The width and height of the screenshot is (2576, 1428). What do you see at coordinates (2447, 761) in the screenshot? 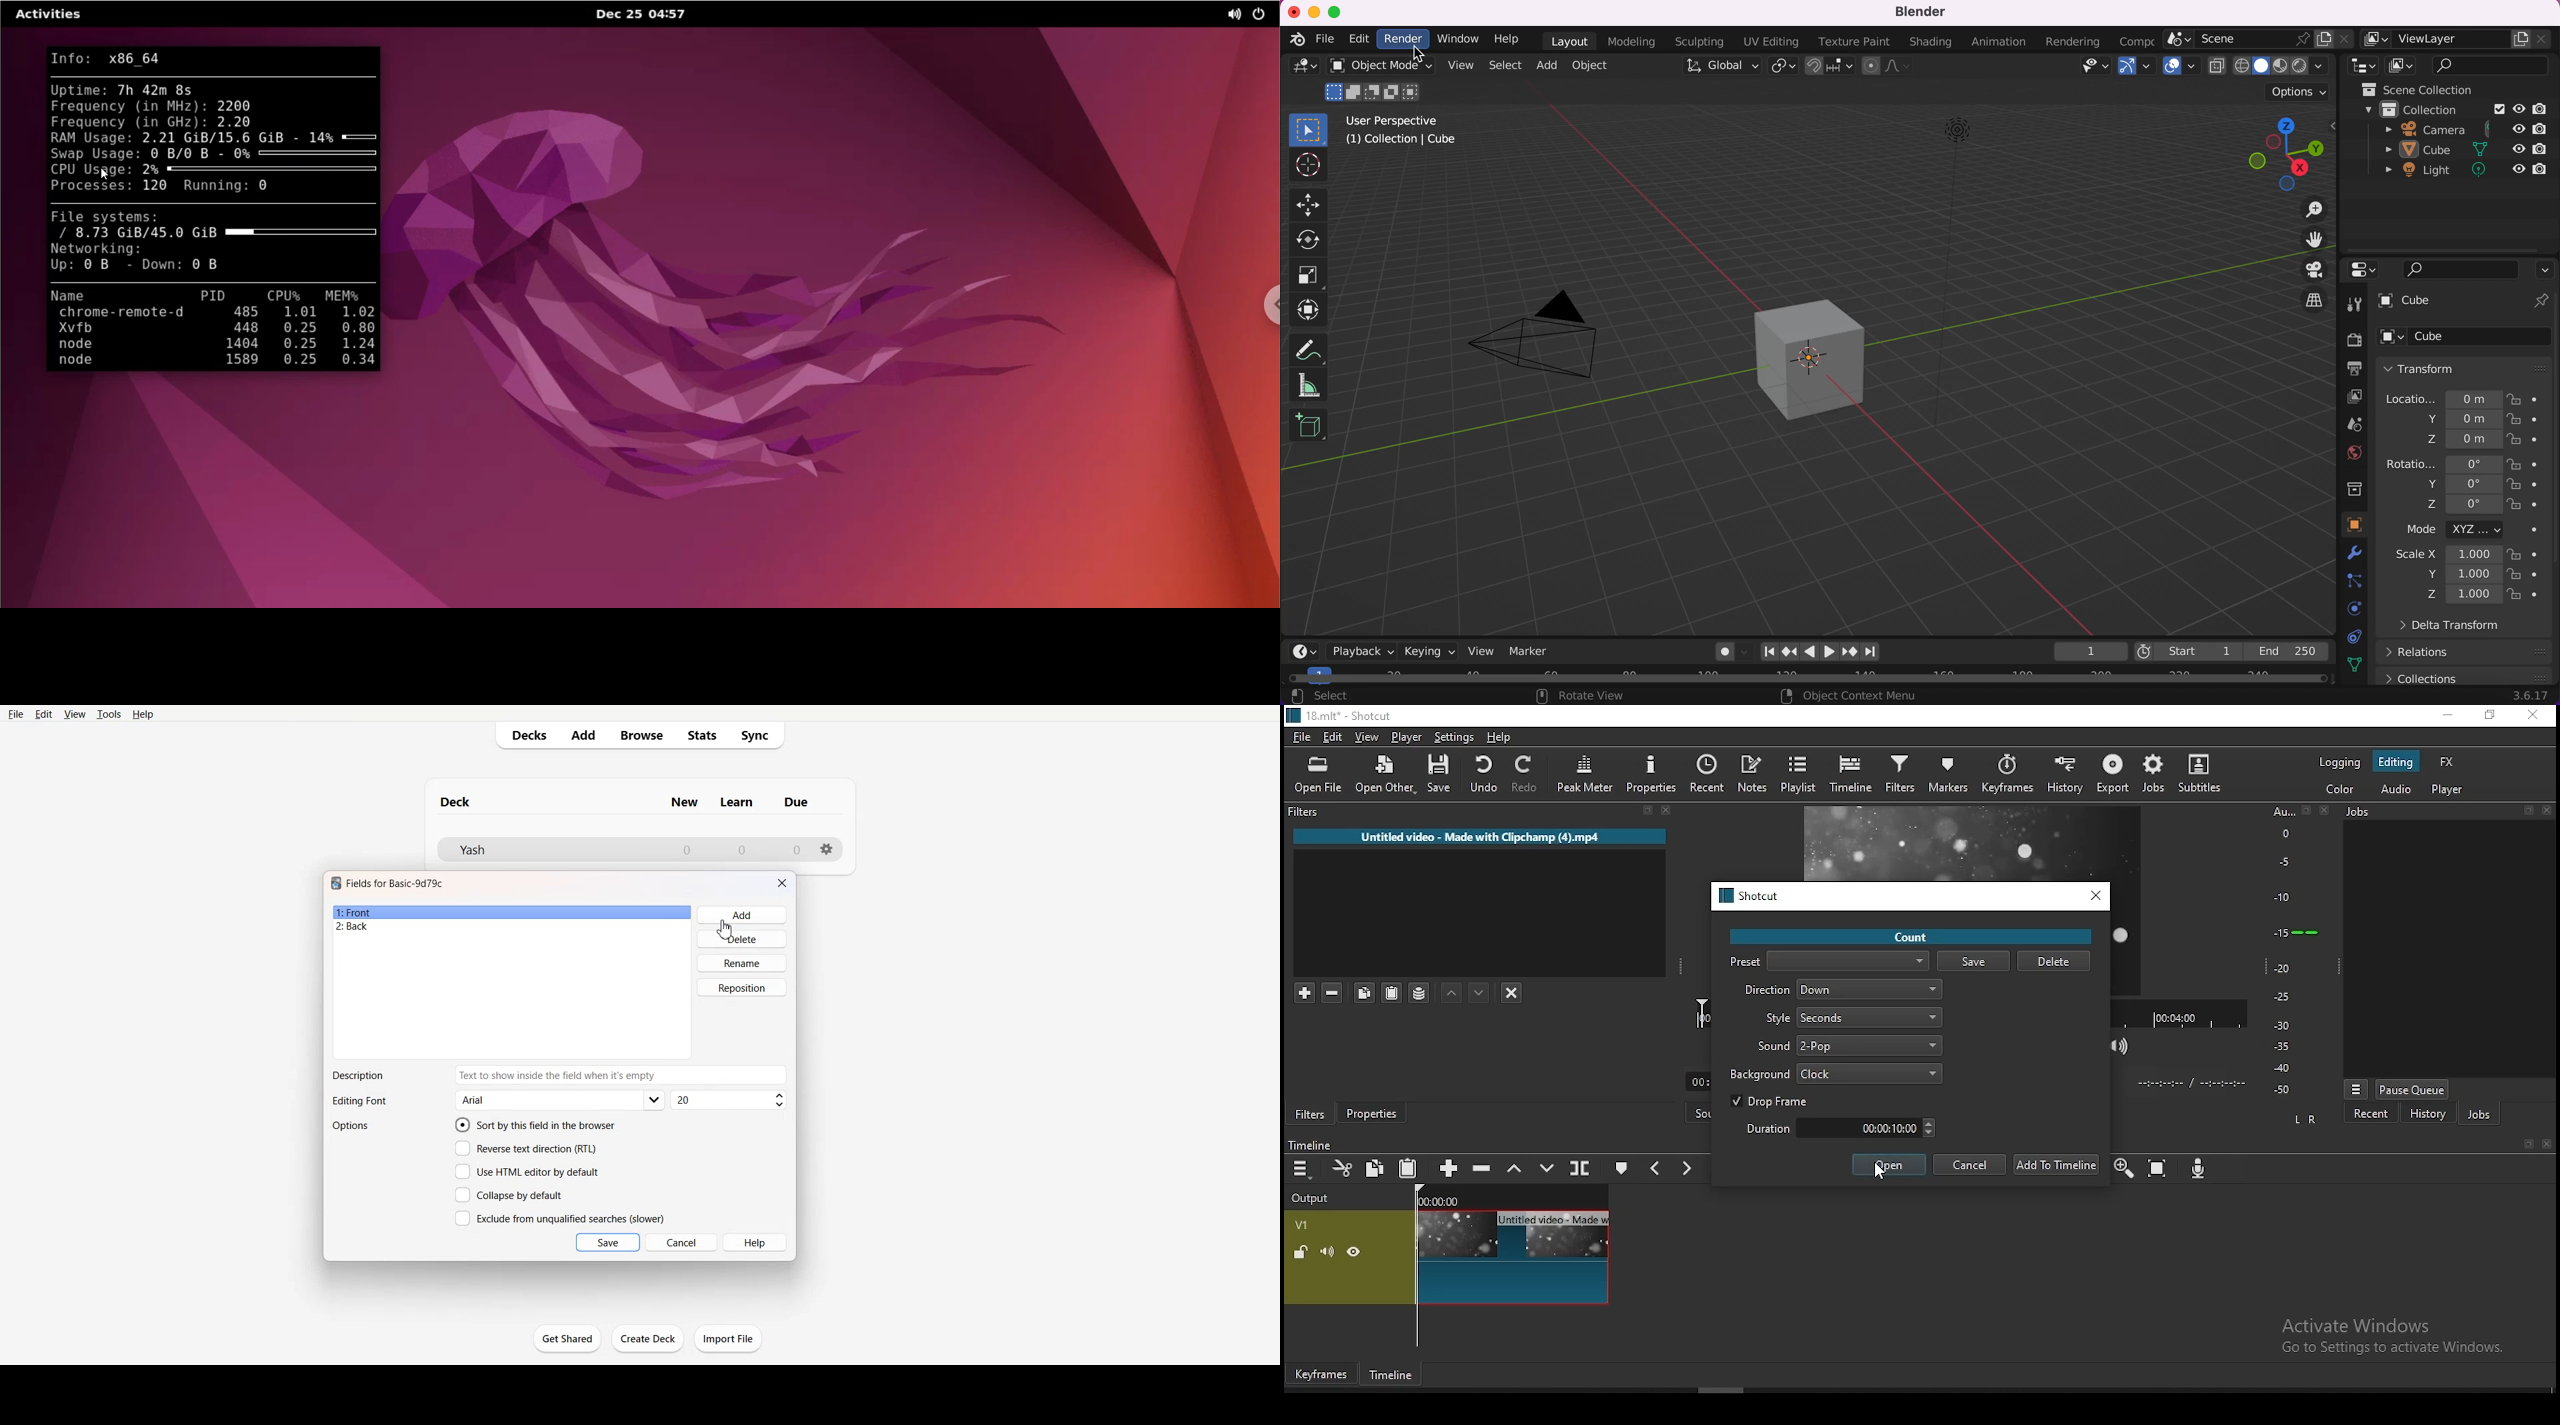
I see `fx` at bounding box center [2447, 761].